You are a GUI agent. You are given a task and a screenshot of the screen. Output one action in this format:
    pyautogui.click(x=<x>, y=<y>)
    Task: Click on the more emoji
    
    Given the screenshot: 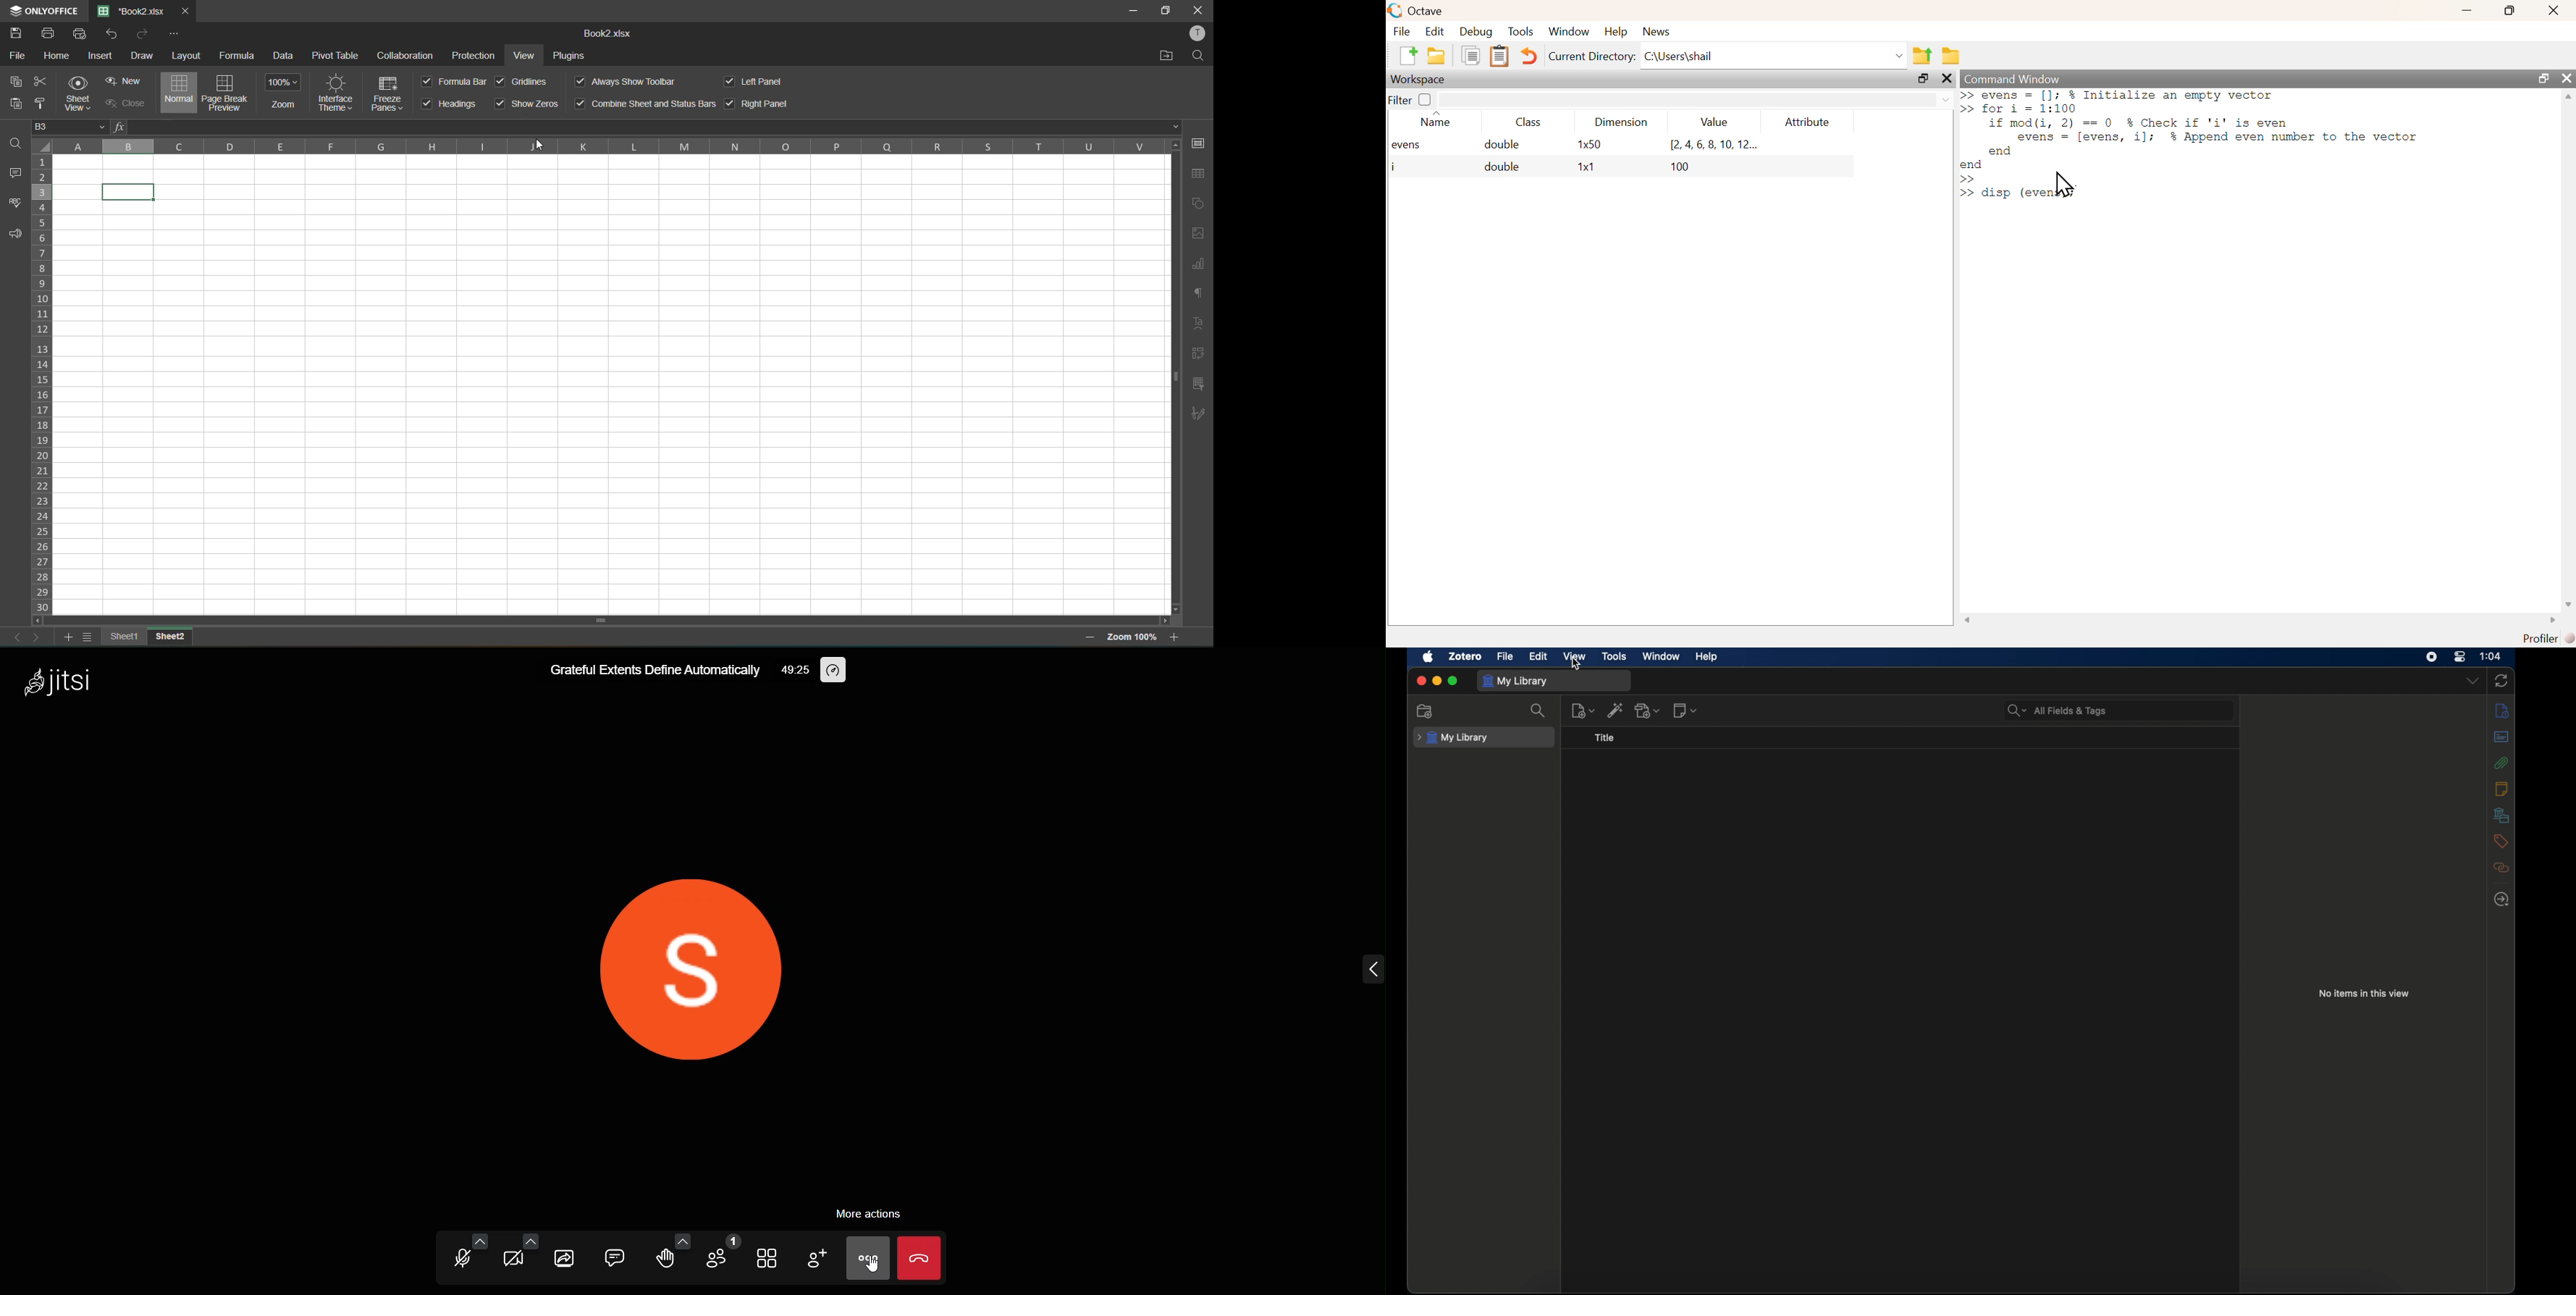 What is the action you would take?
    pyautogui.click(x=685, y=1239)
    